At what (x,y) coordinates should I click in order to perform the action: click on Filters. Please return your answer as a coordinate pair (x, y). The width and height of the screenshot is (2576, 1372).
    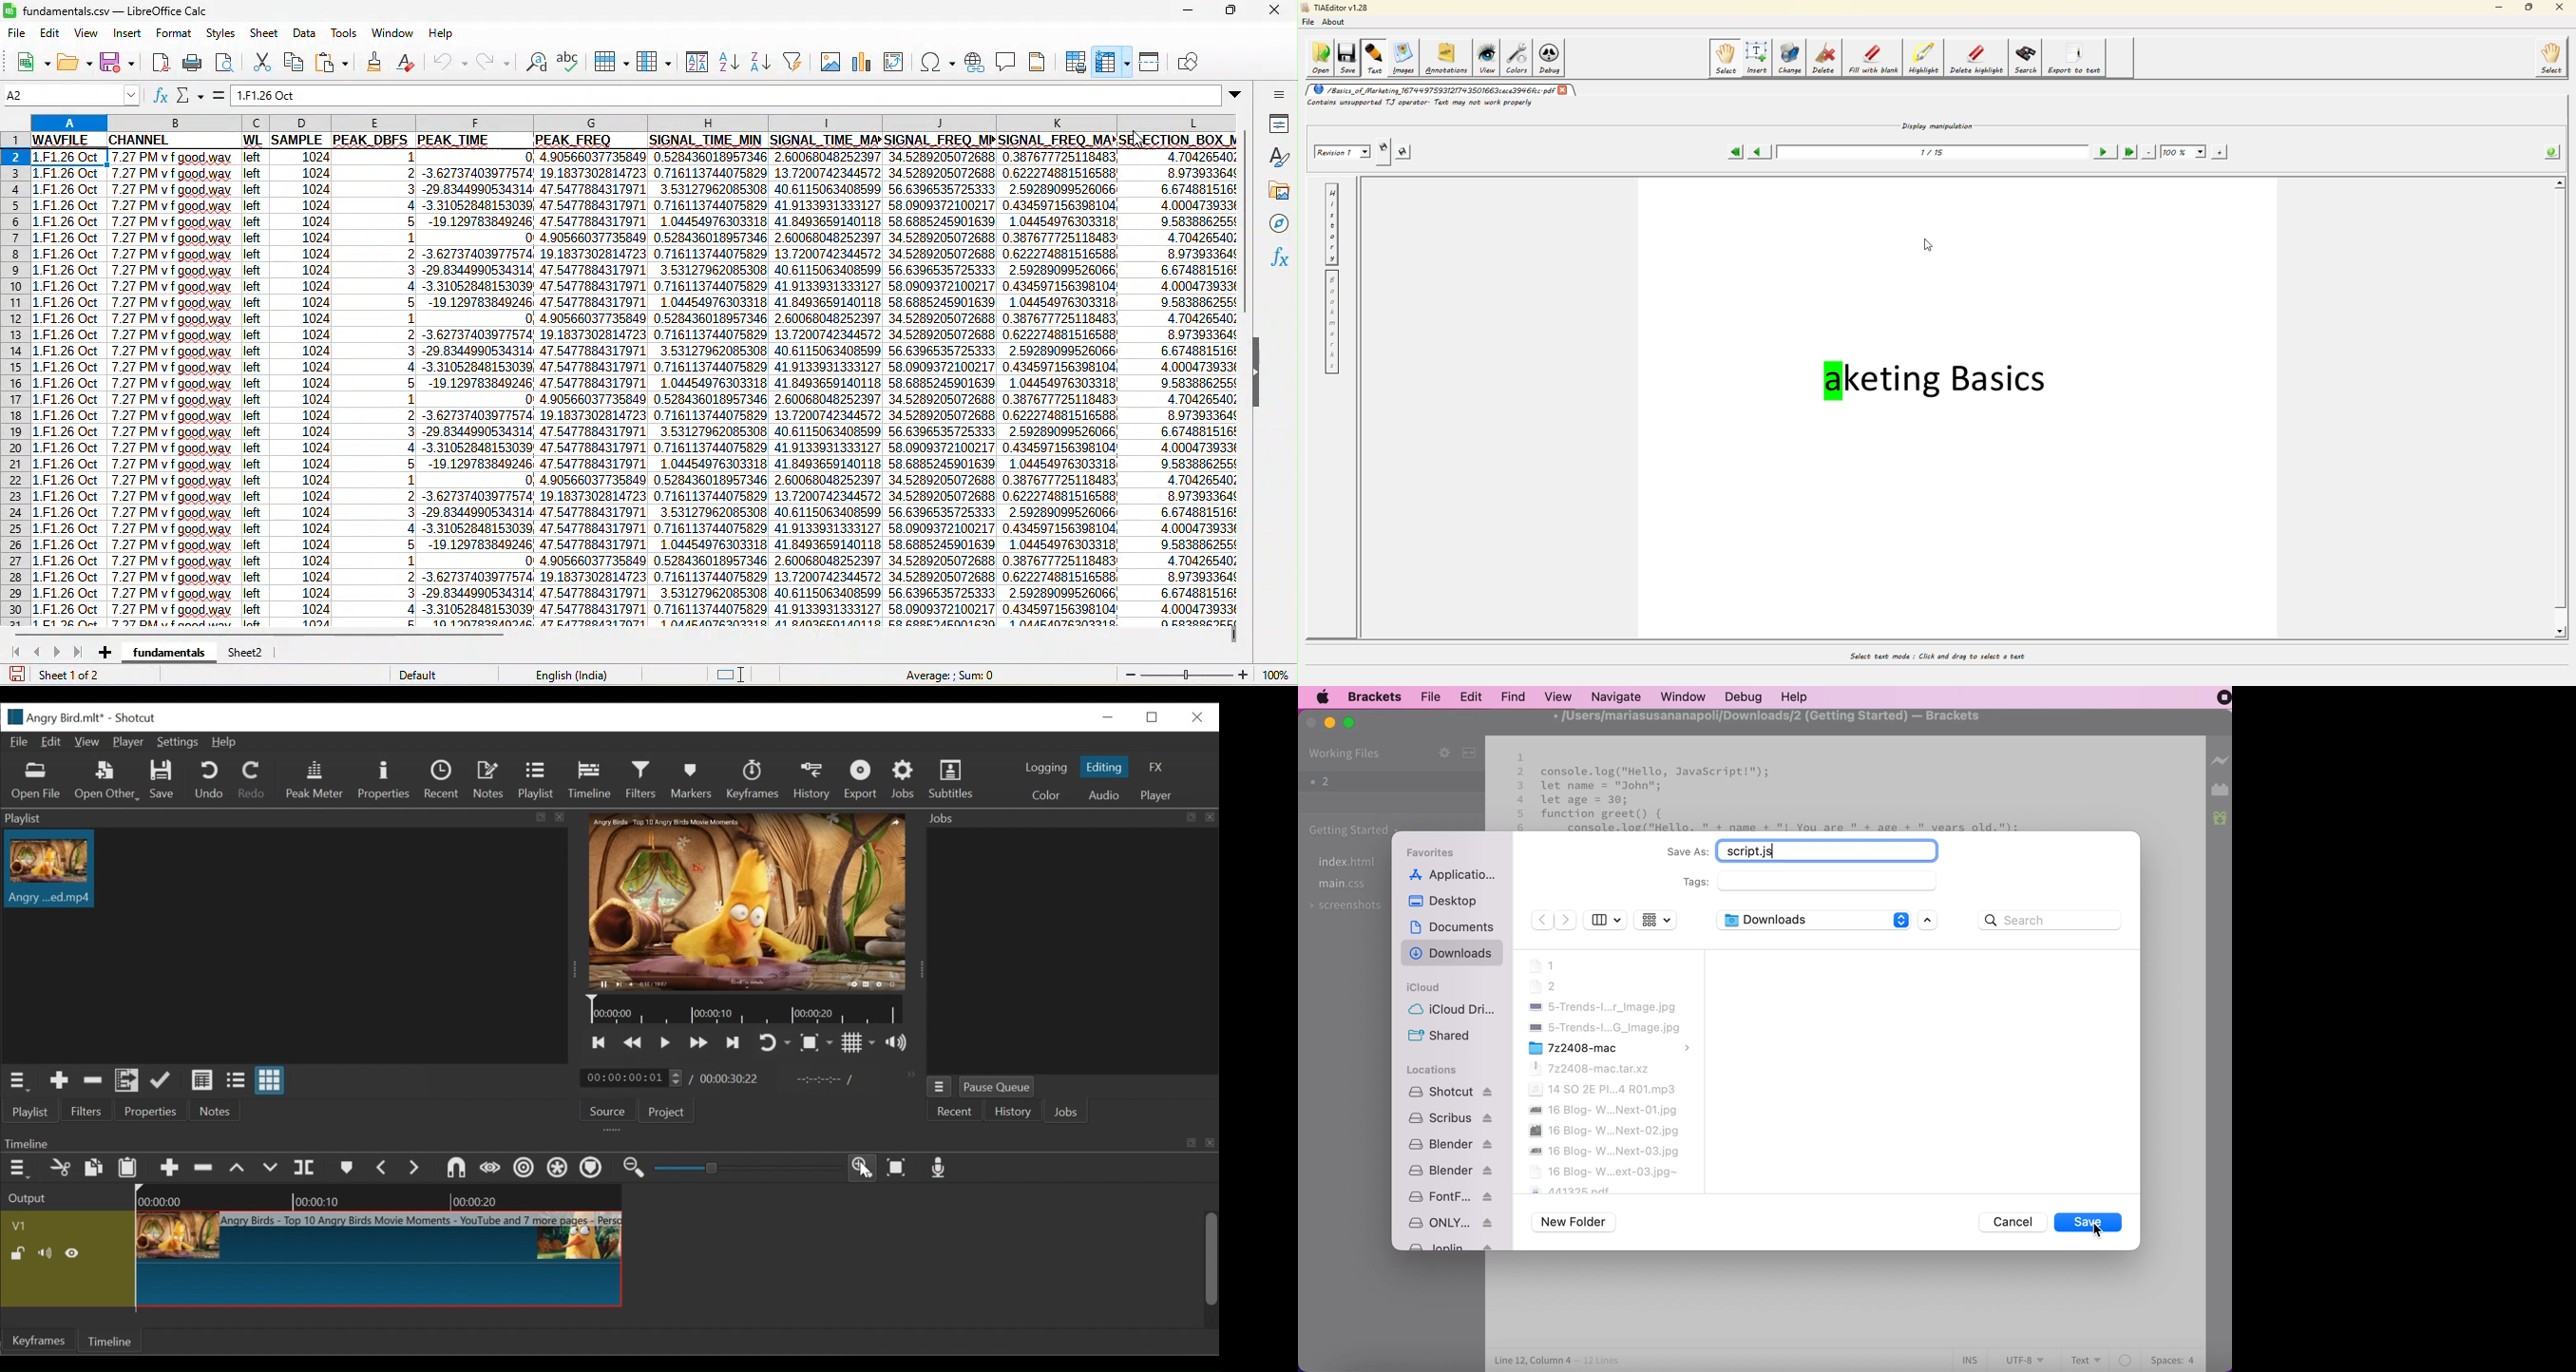
    Looking at the image, I should click on (86, 1113).